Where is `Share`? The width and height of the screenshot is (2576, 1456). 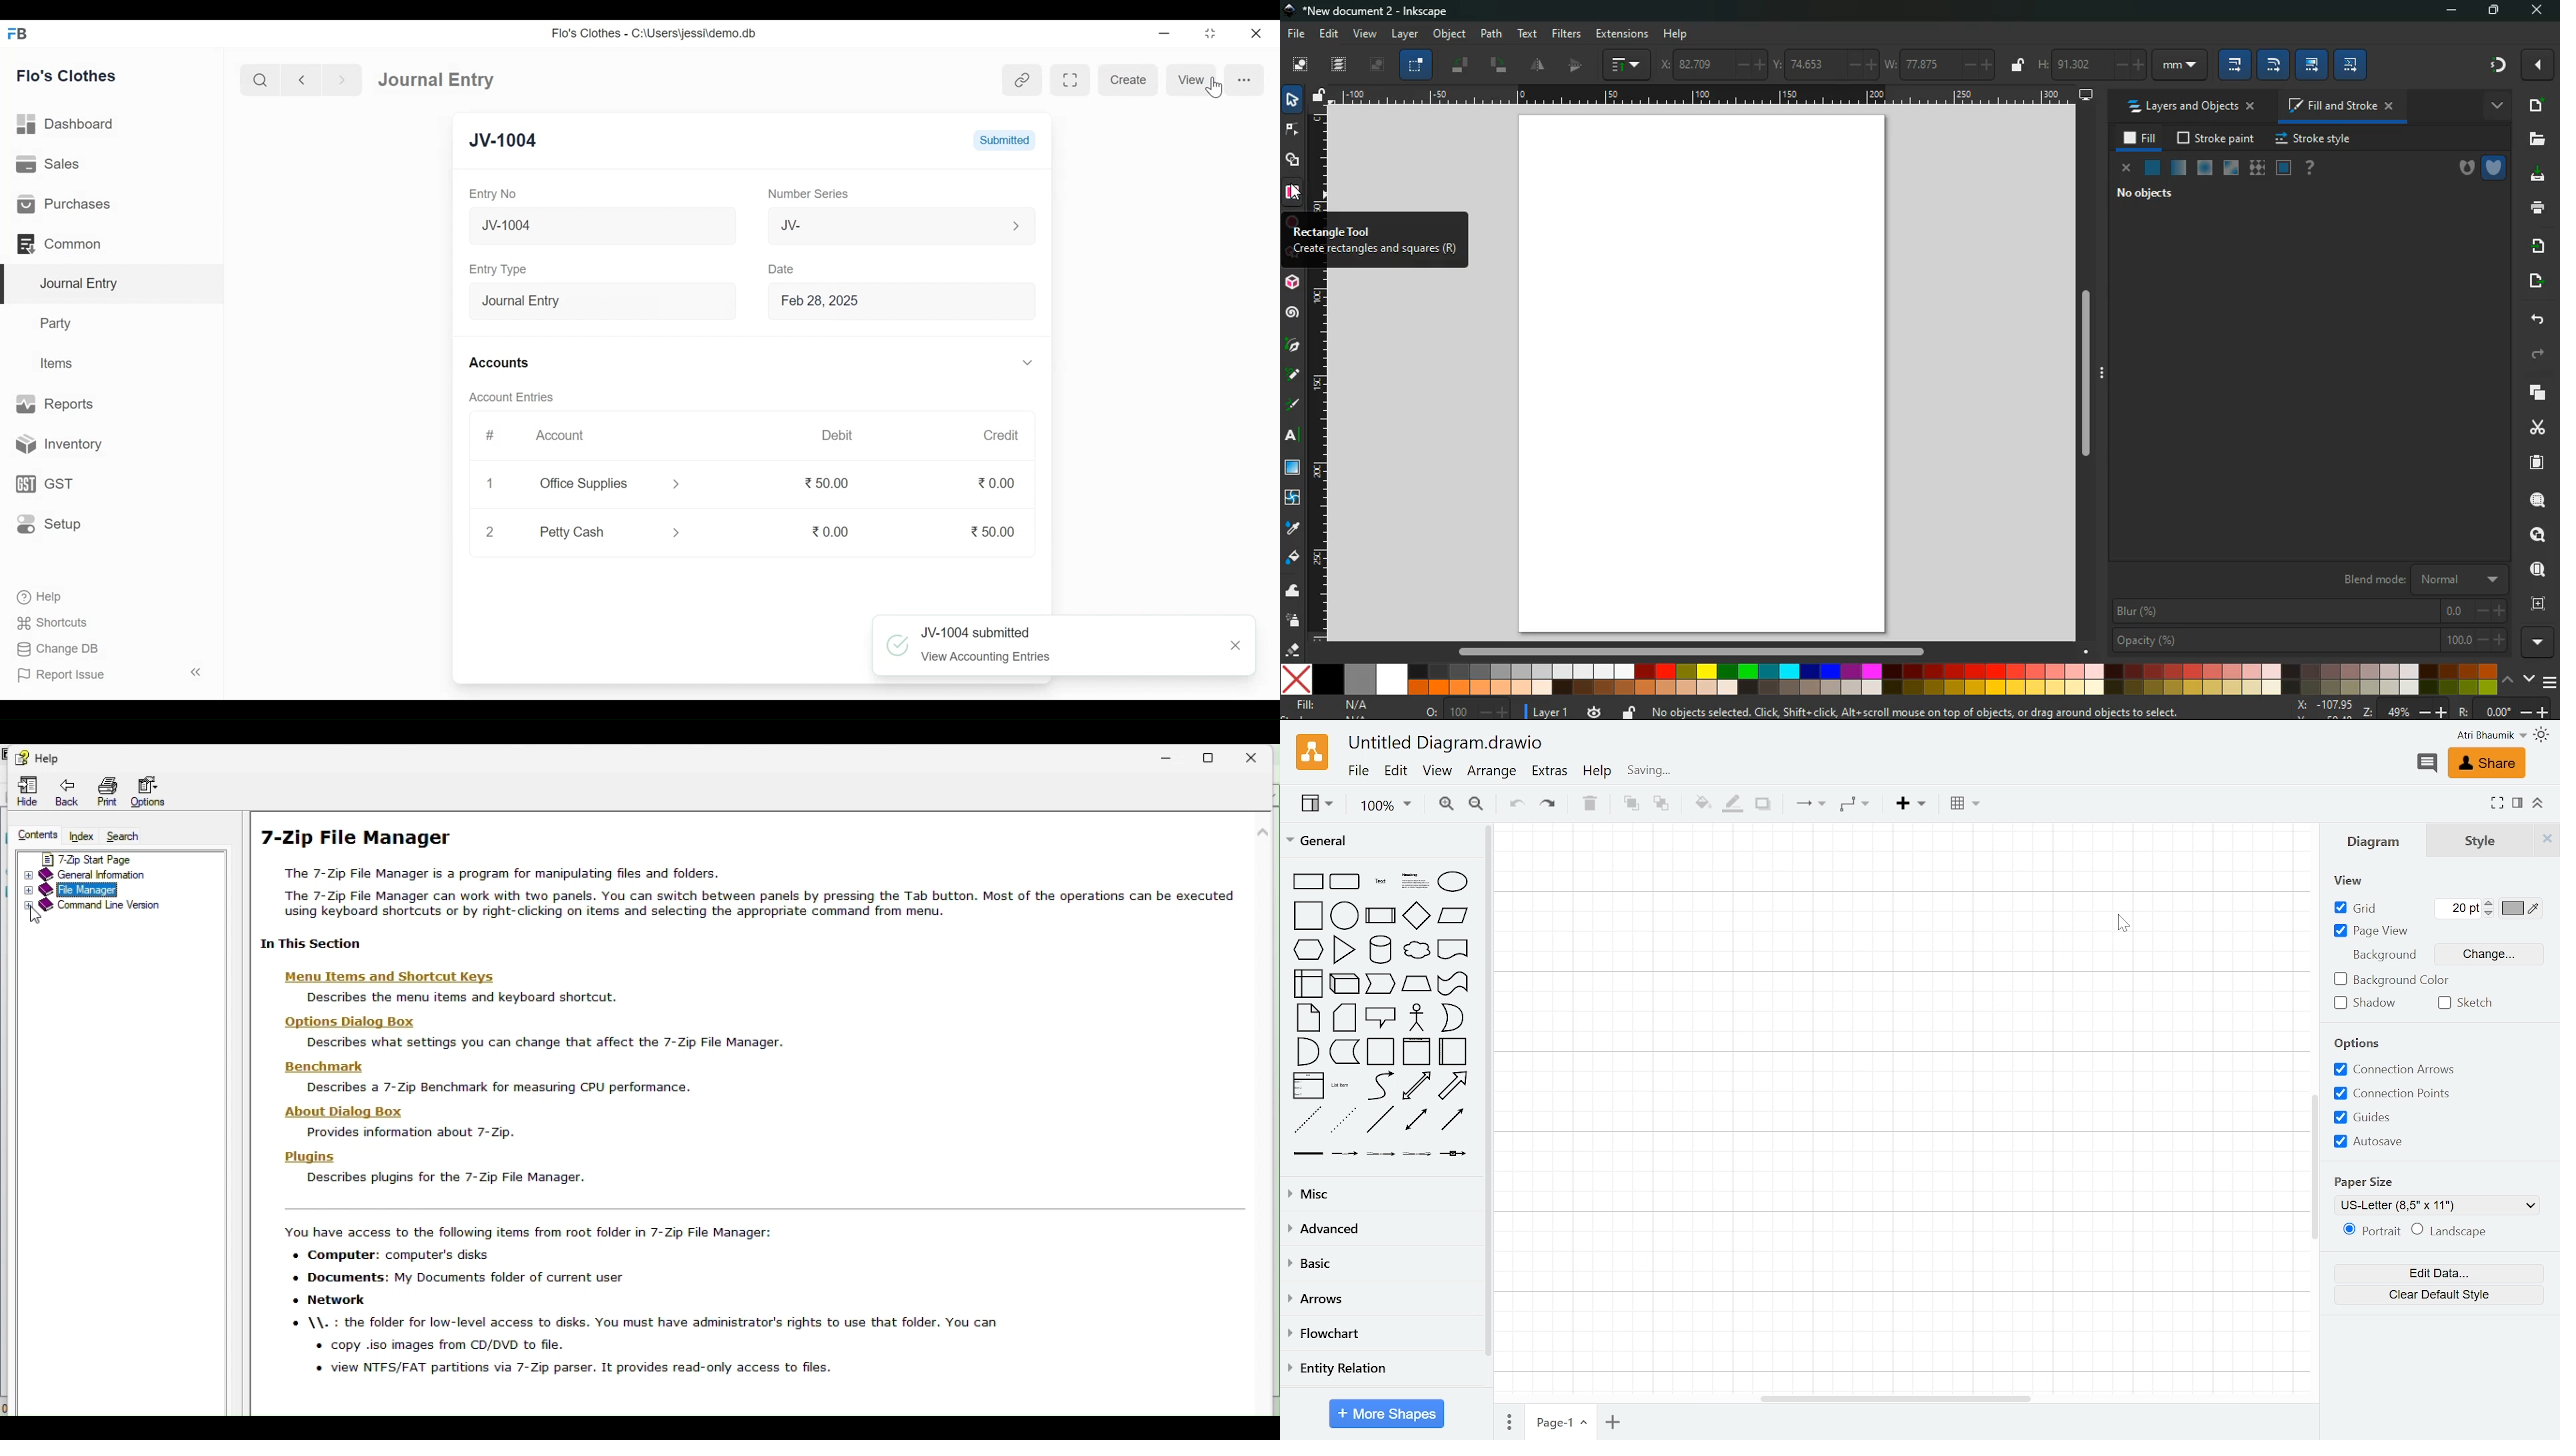 Share is located at coordinates (2490, 764).